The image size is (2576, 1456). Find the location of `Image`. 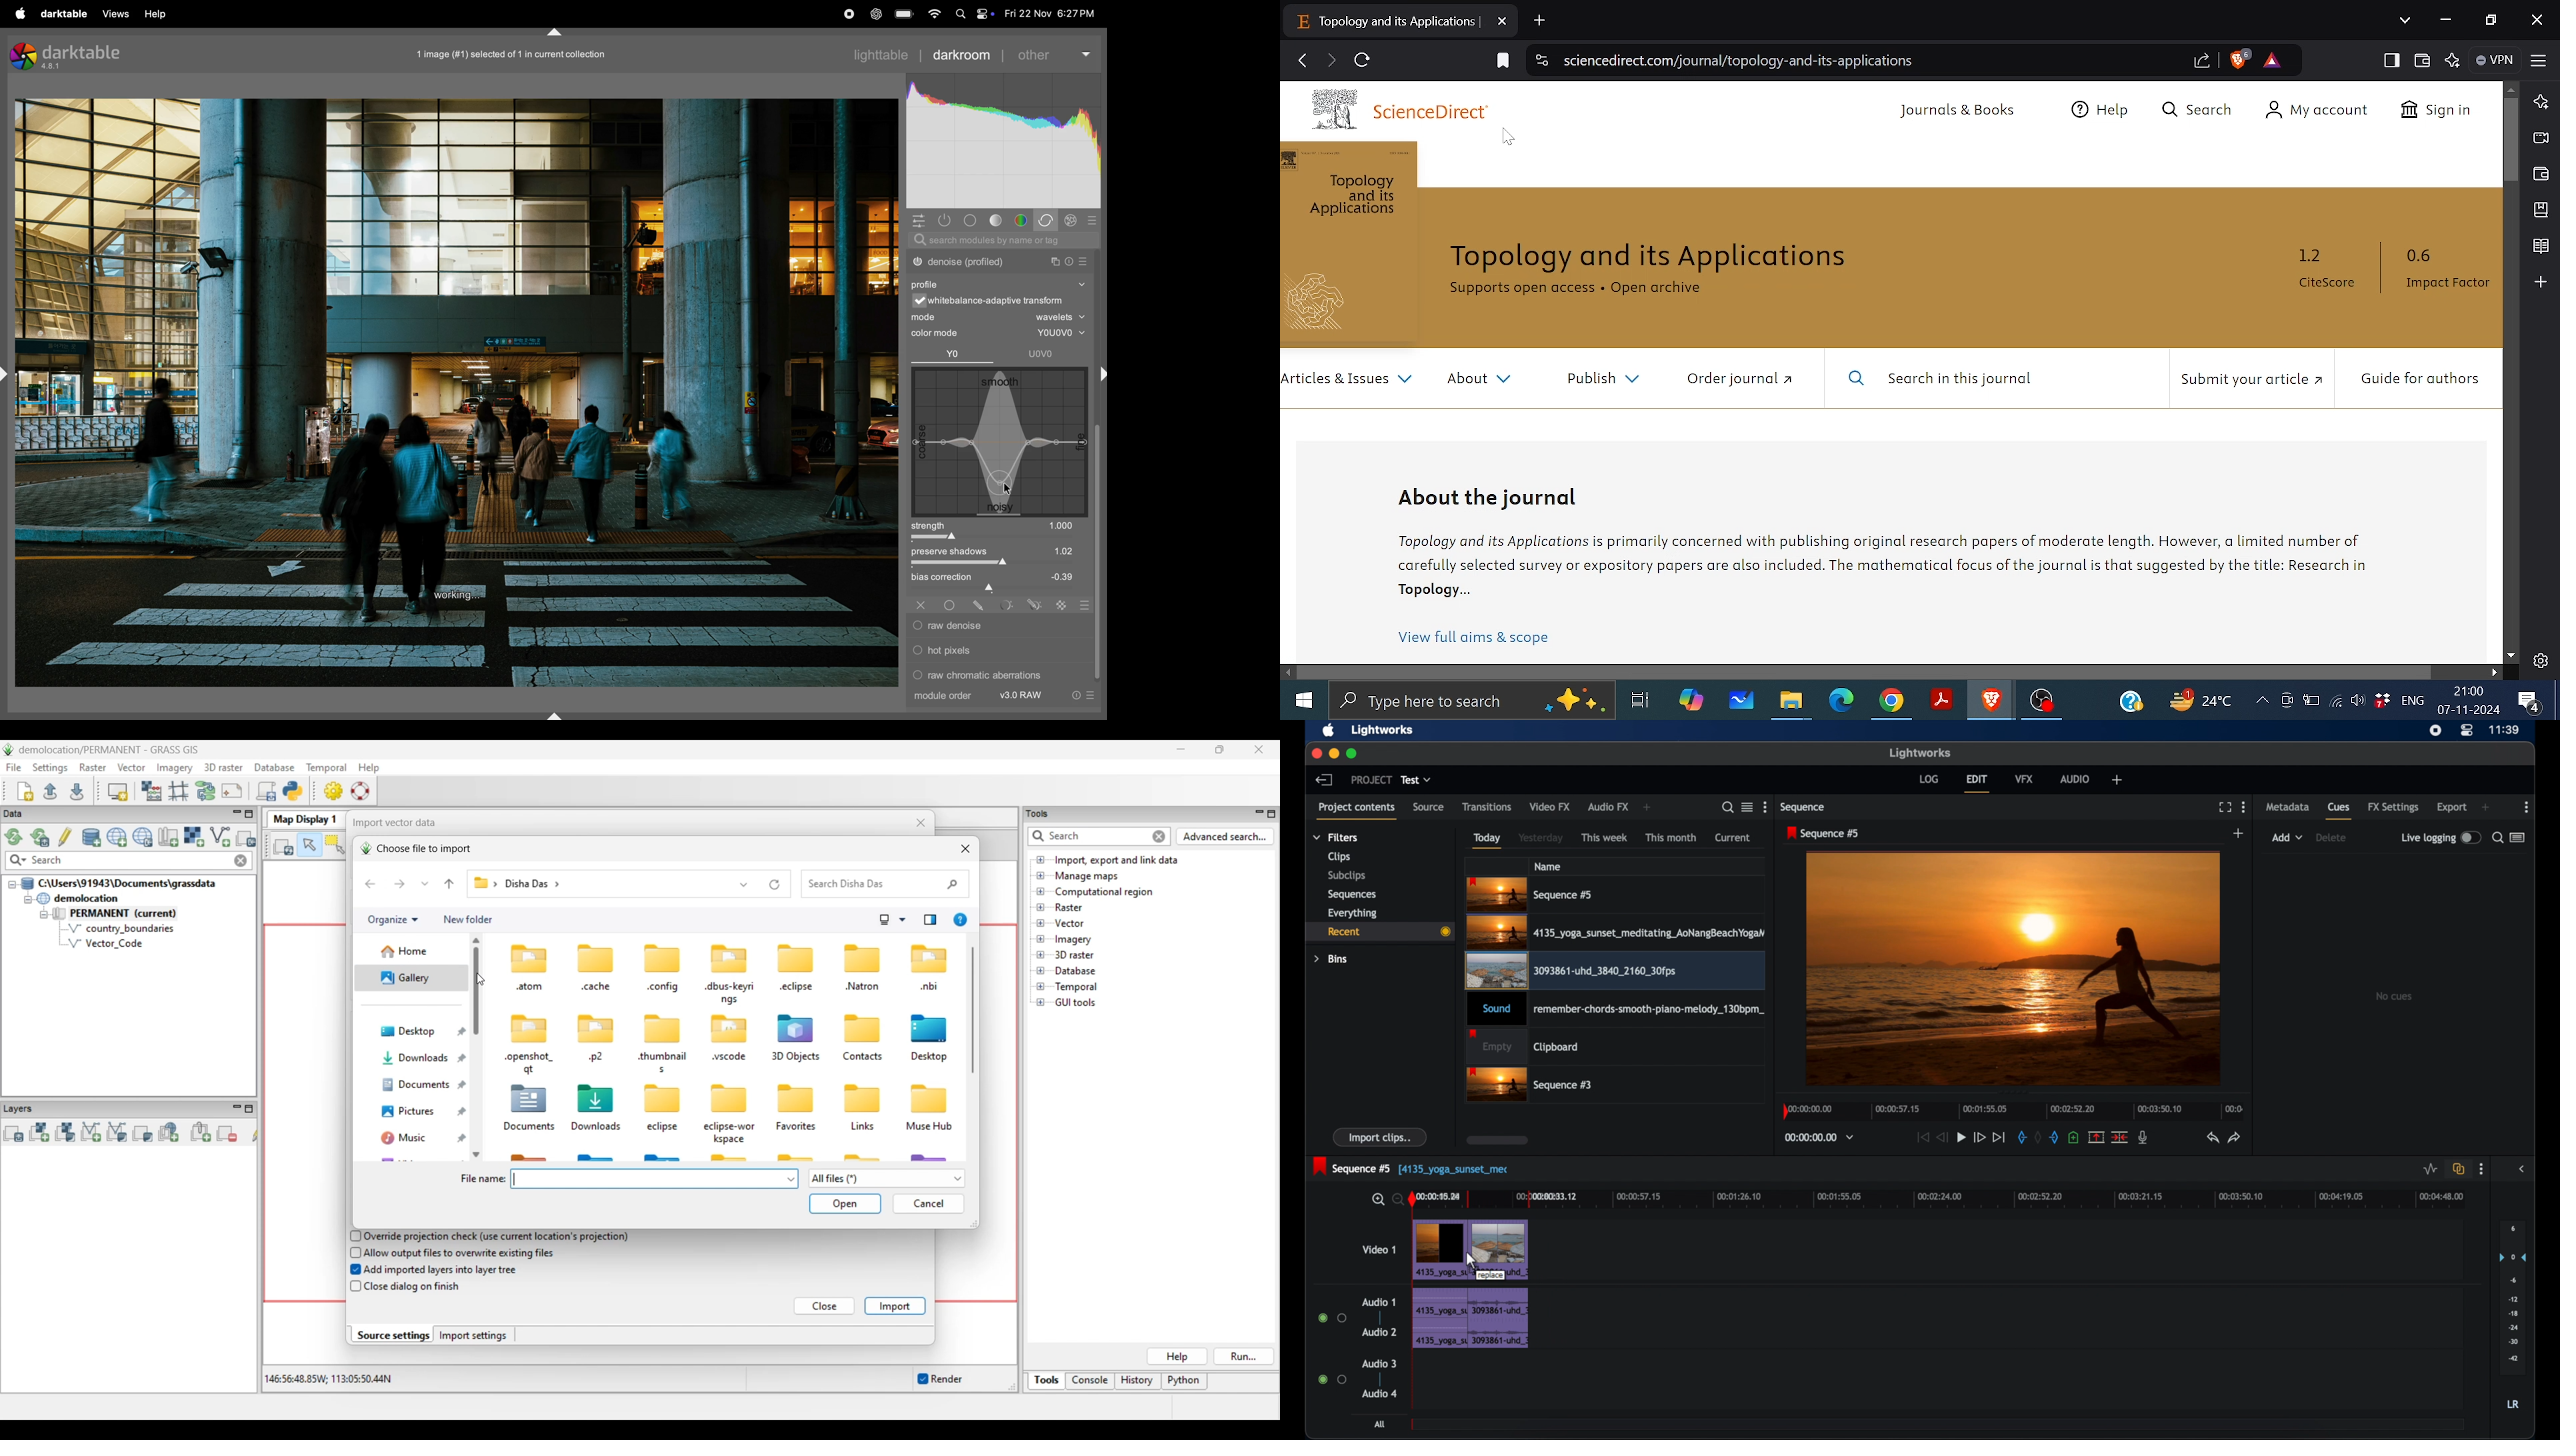

Image is located at coordinates (456, 394).